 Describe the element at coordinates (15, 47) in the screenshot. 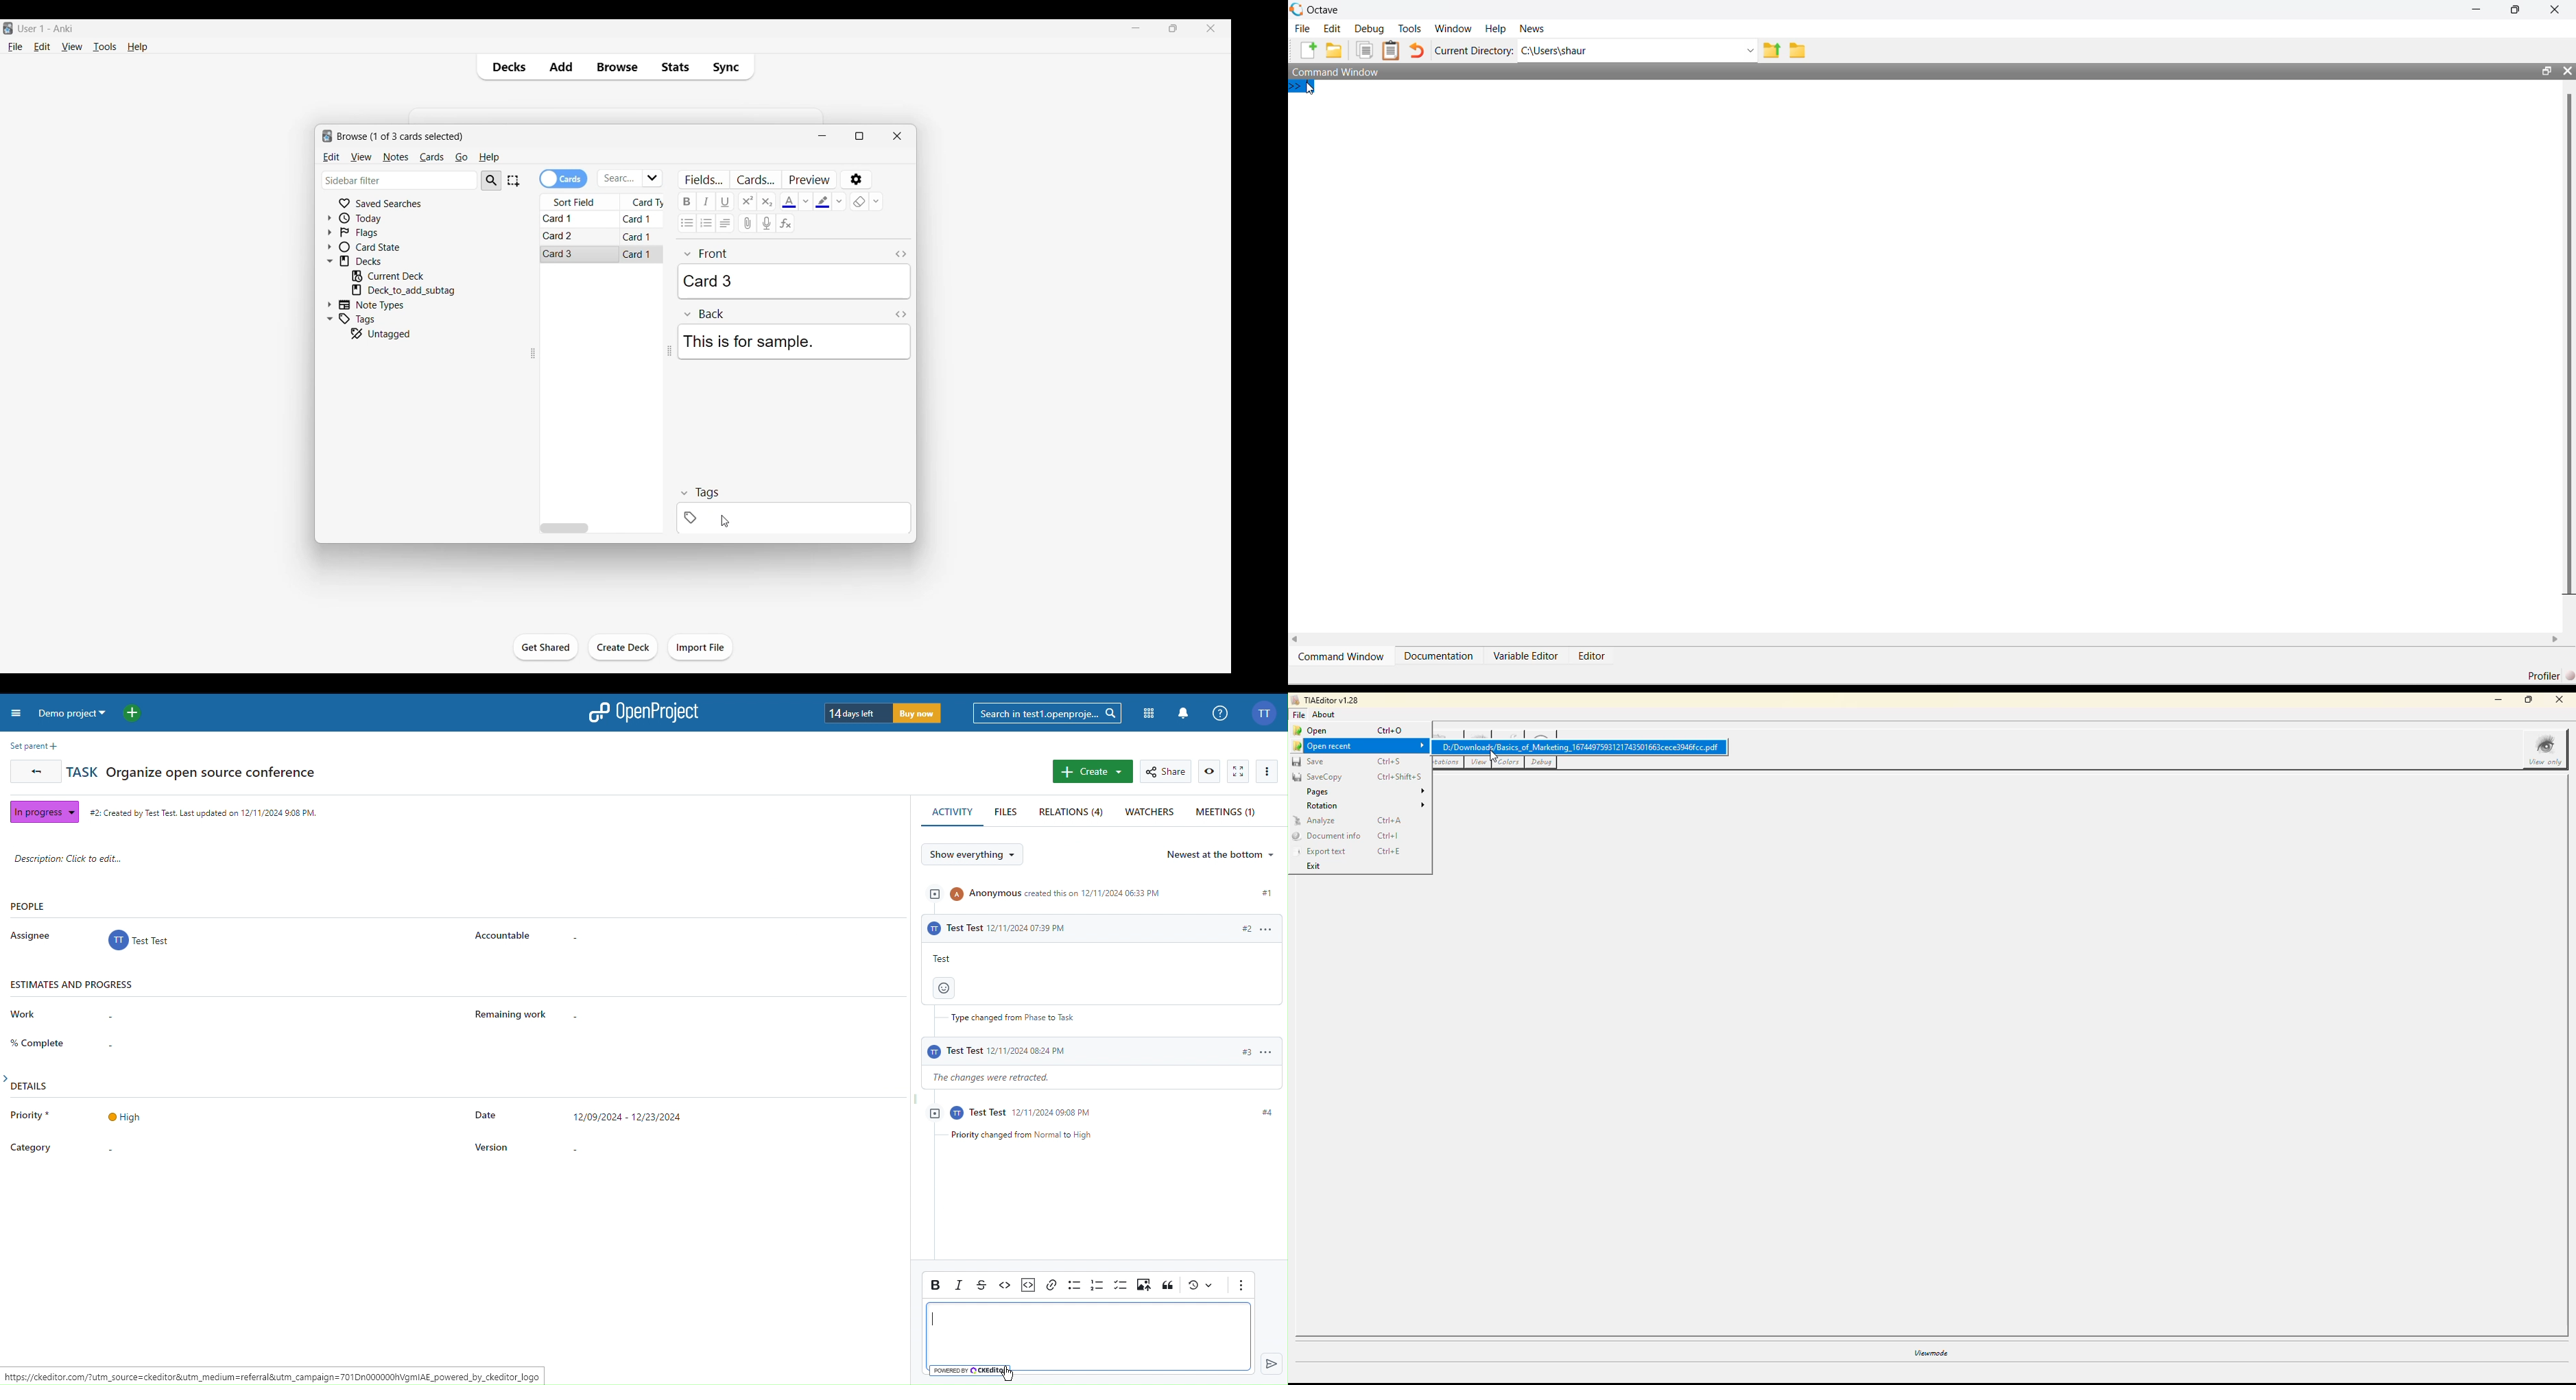

I see `File menu` at that location.